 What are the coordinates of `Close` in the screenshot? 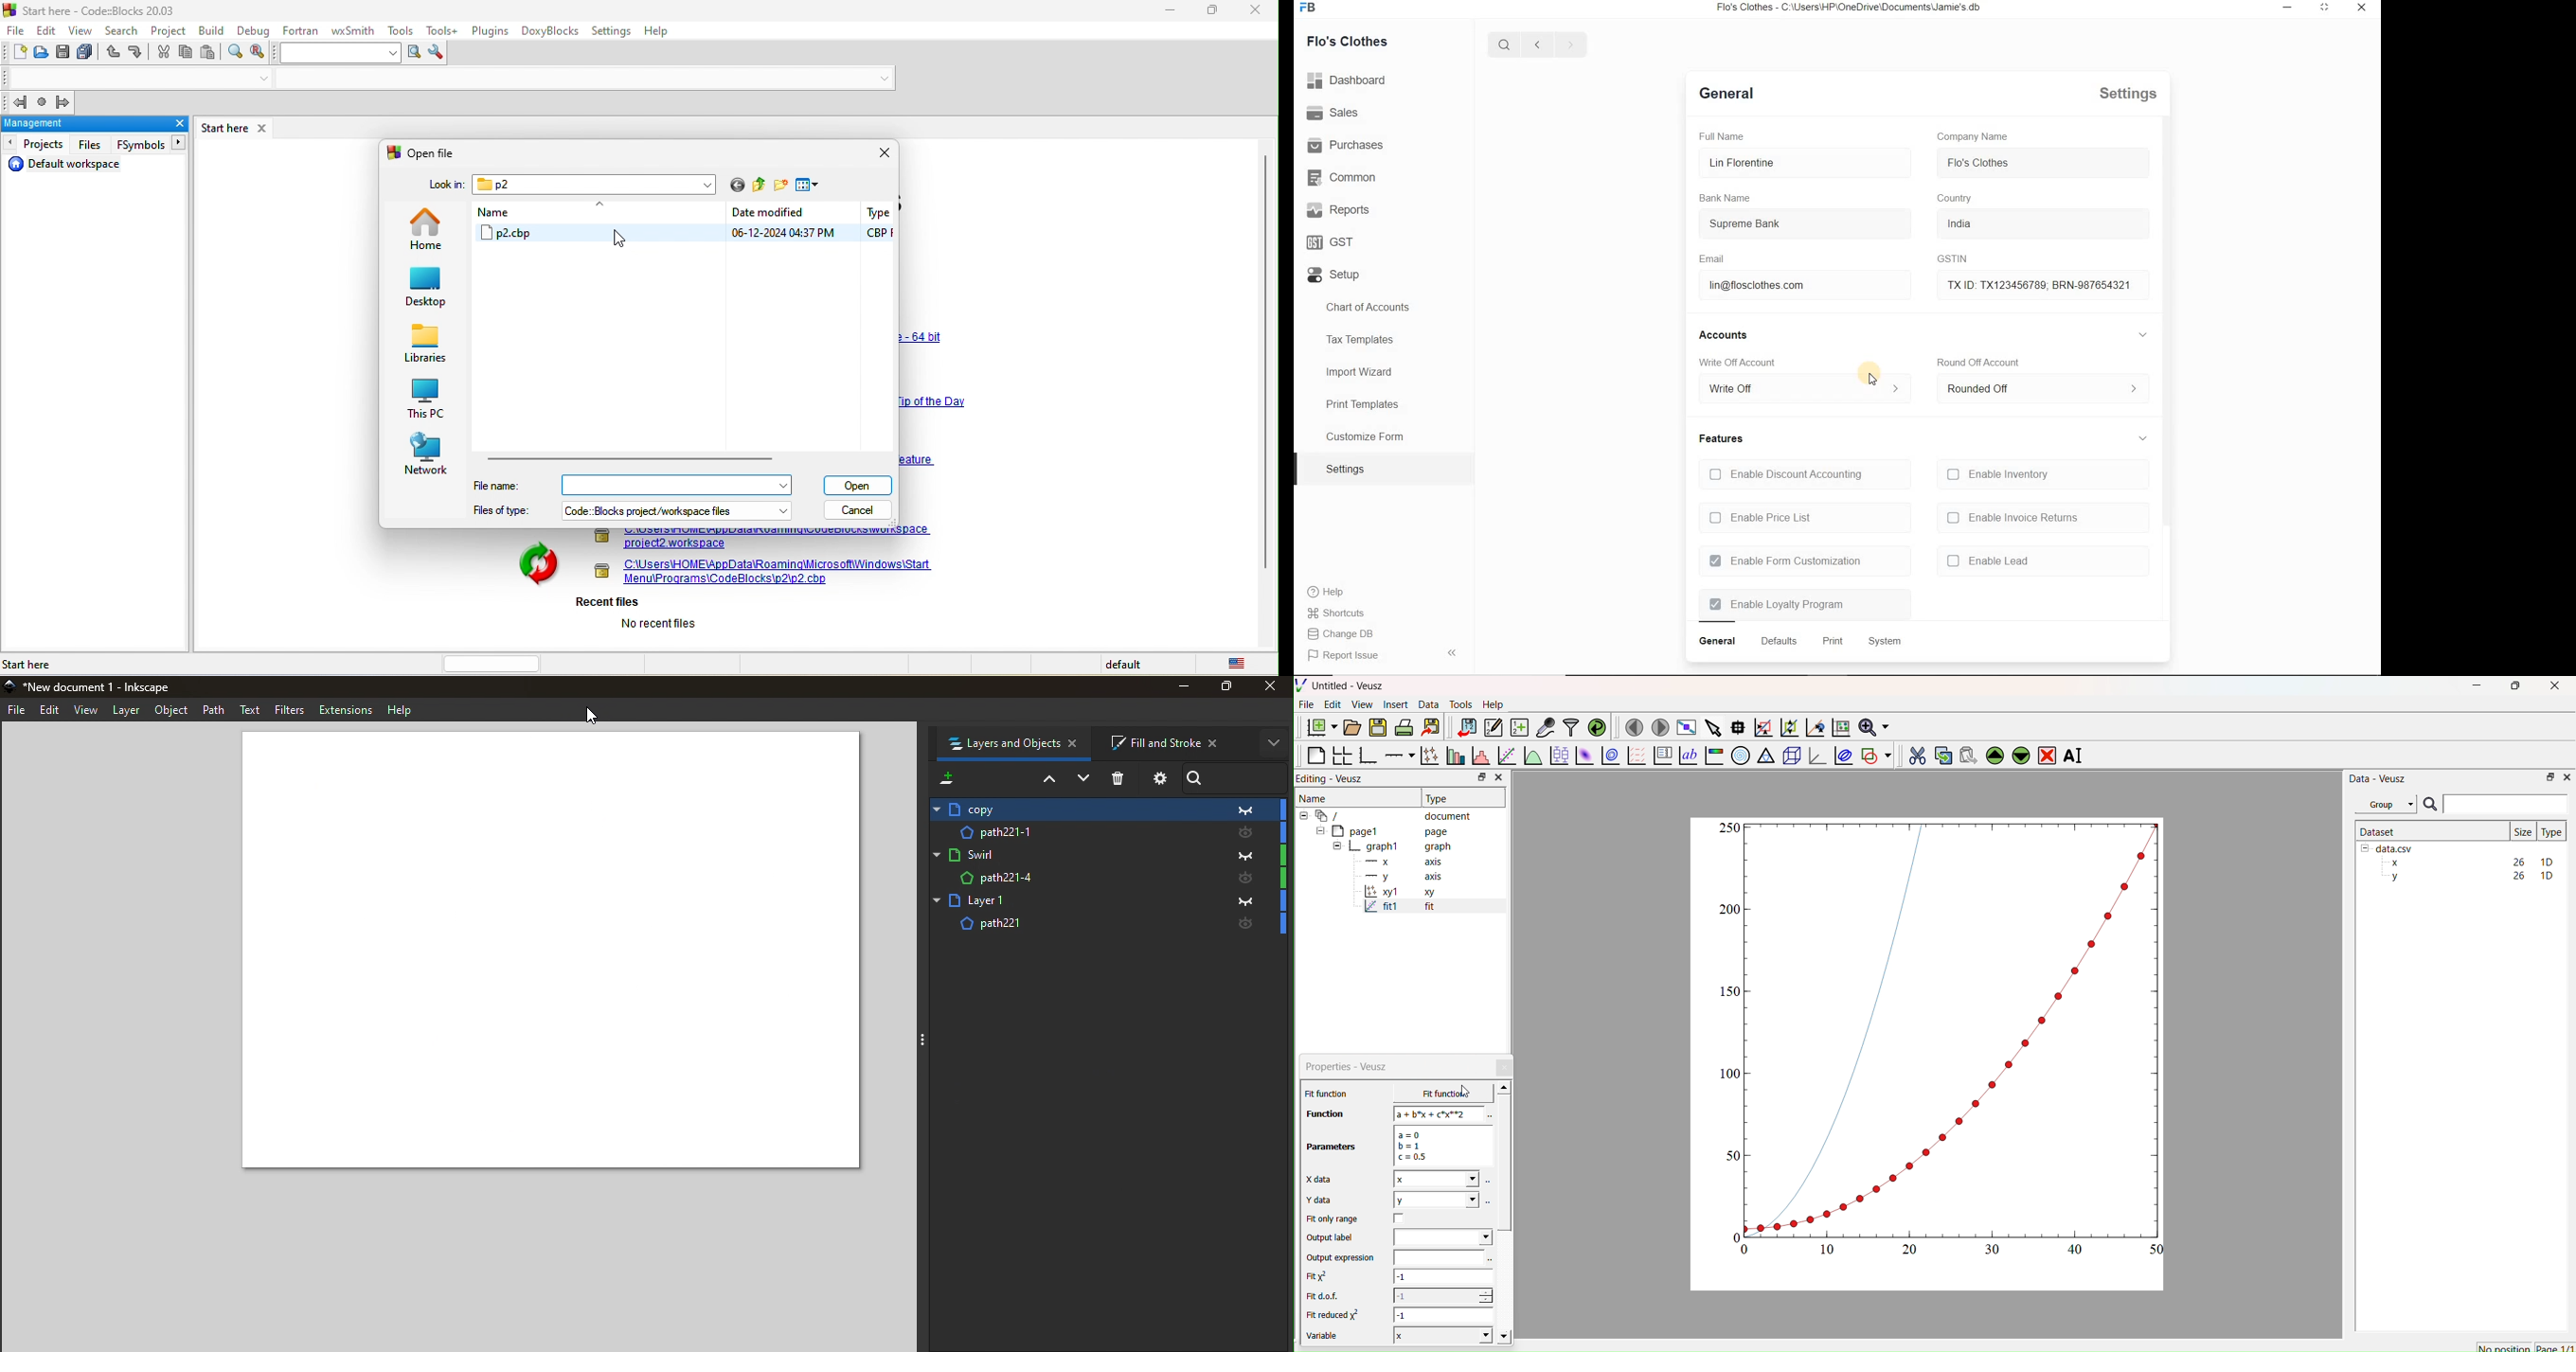 It's located at (1498, 778).